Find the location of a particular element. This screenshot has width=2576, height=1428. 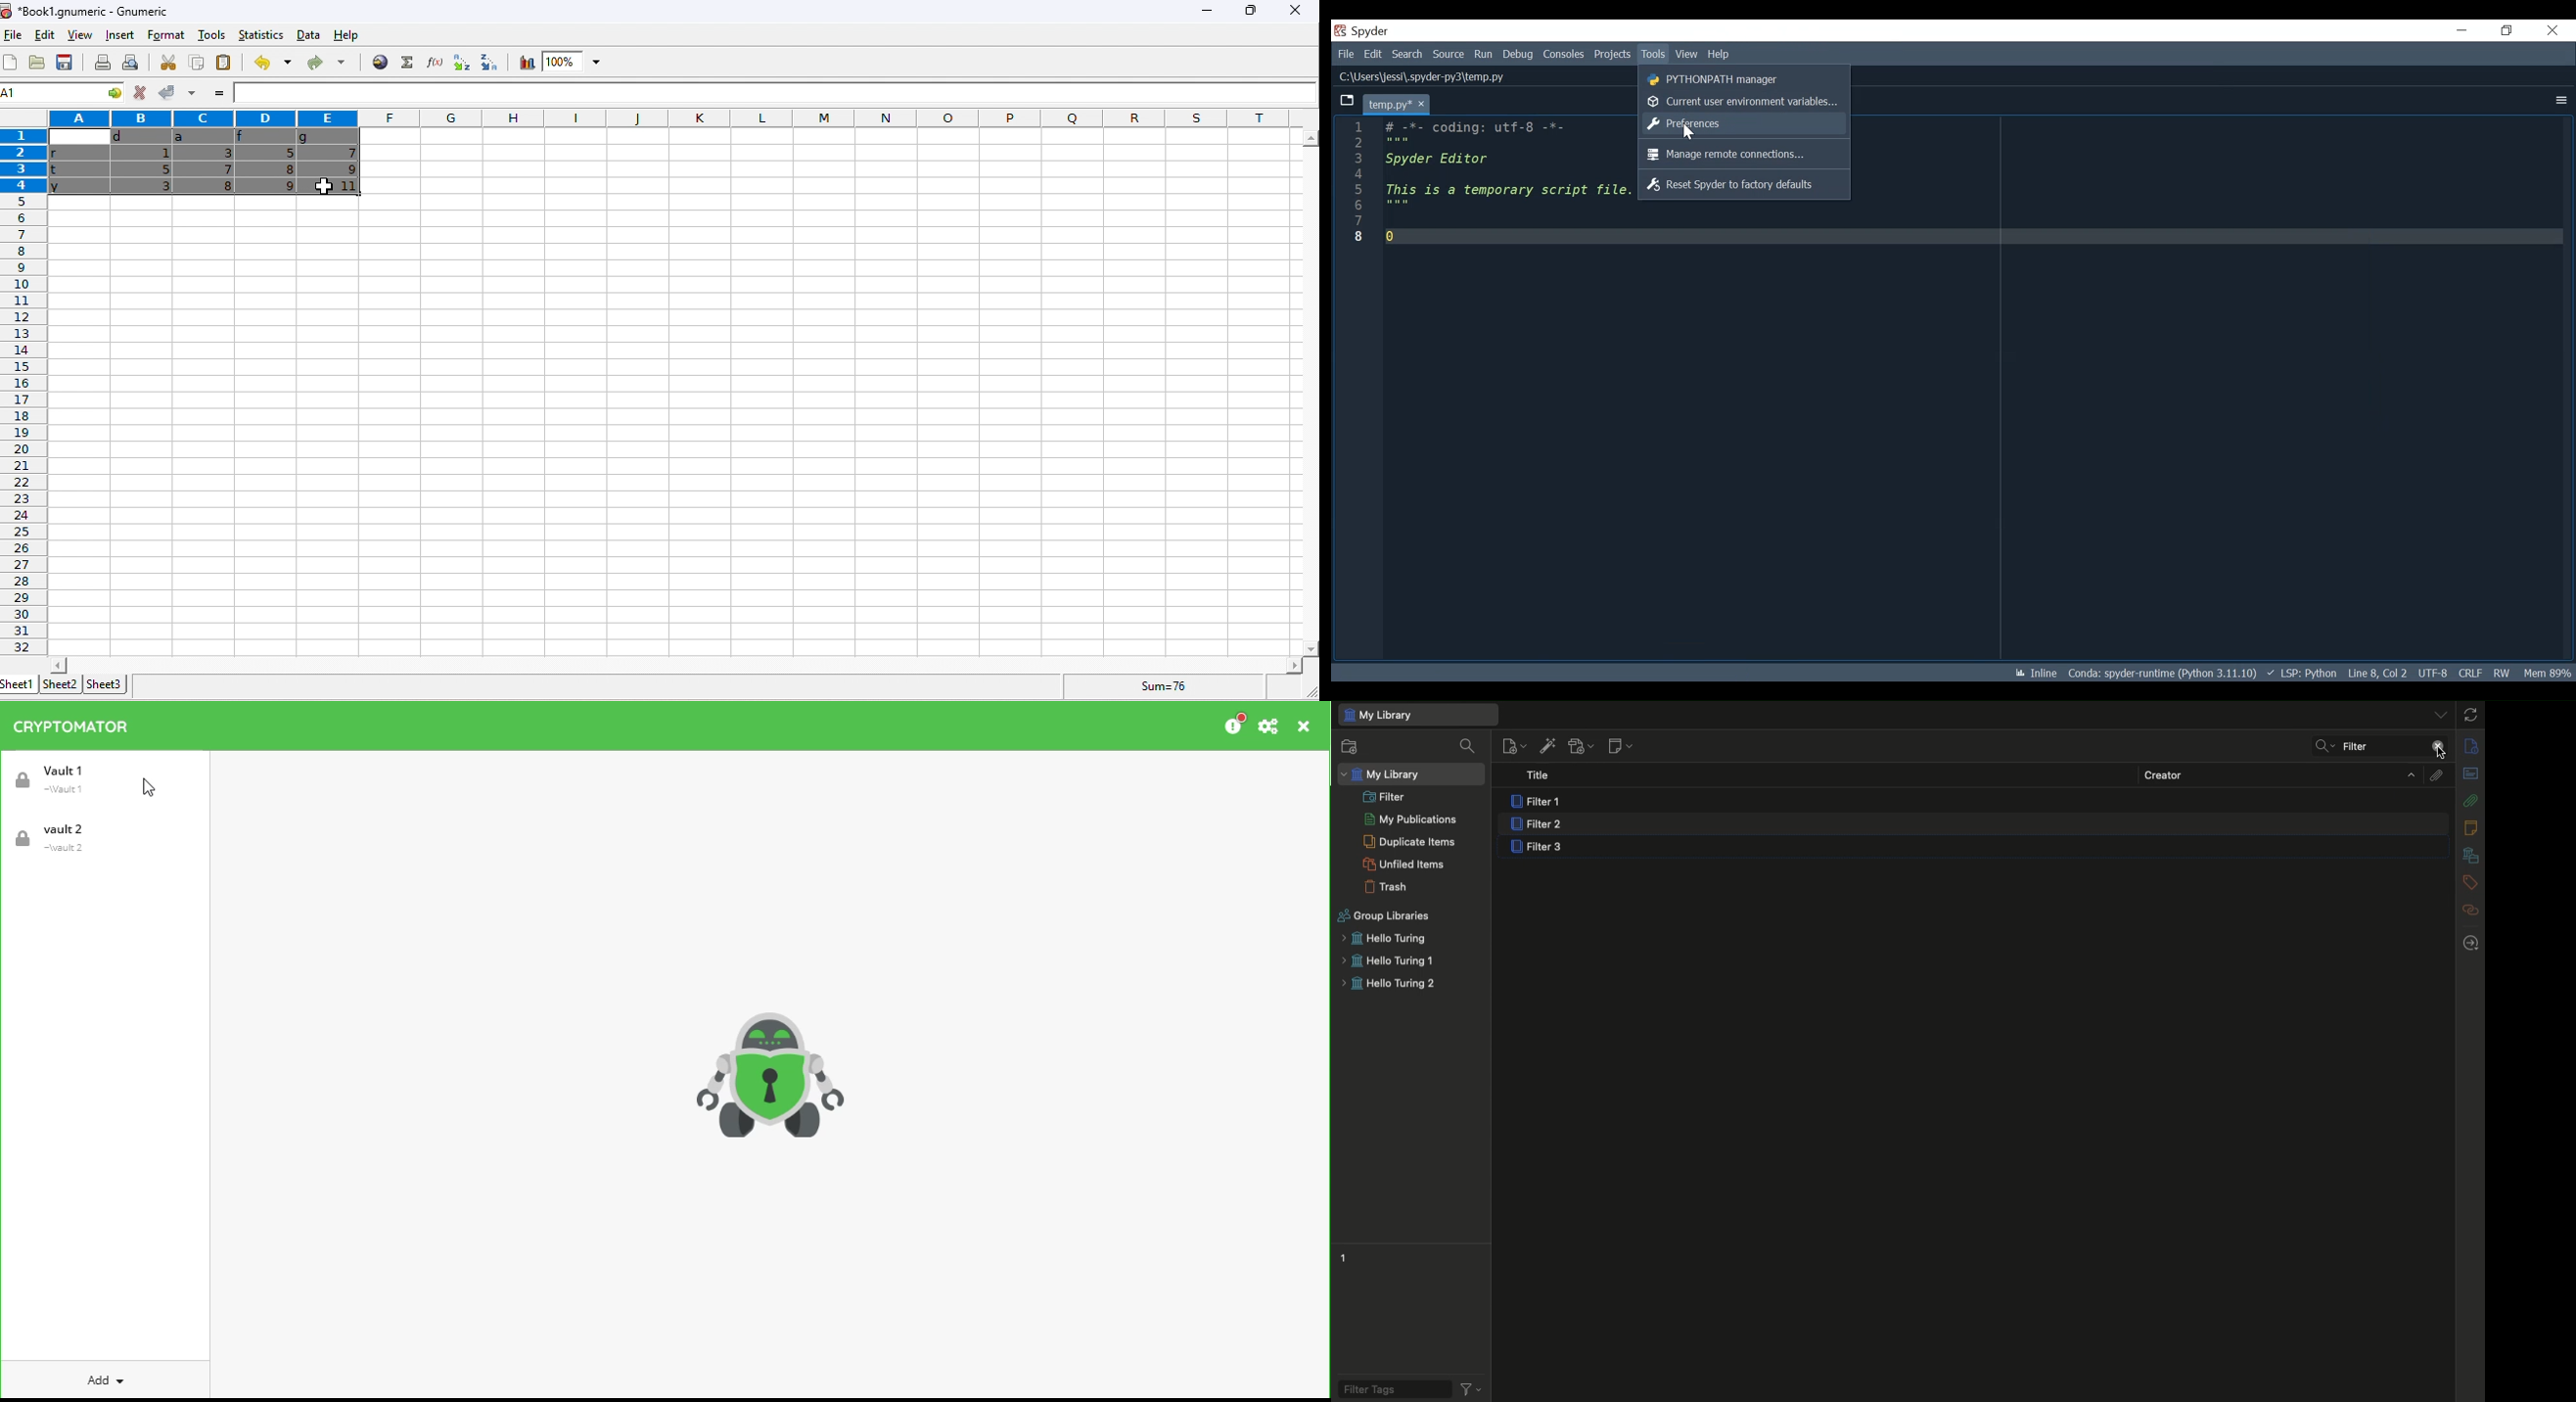

accept multiple changes is located at coordinates (190, 93).